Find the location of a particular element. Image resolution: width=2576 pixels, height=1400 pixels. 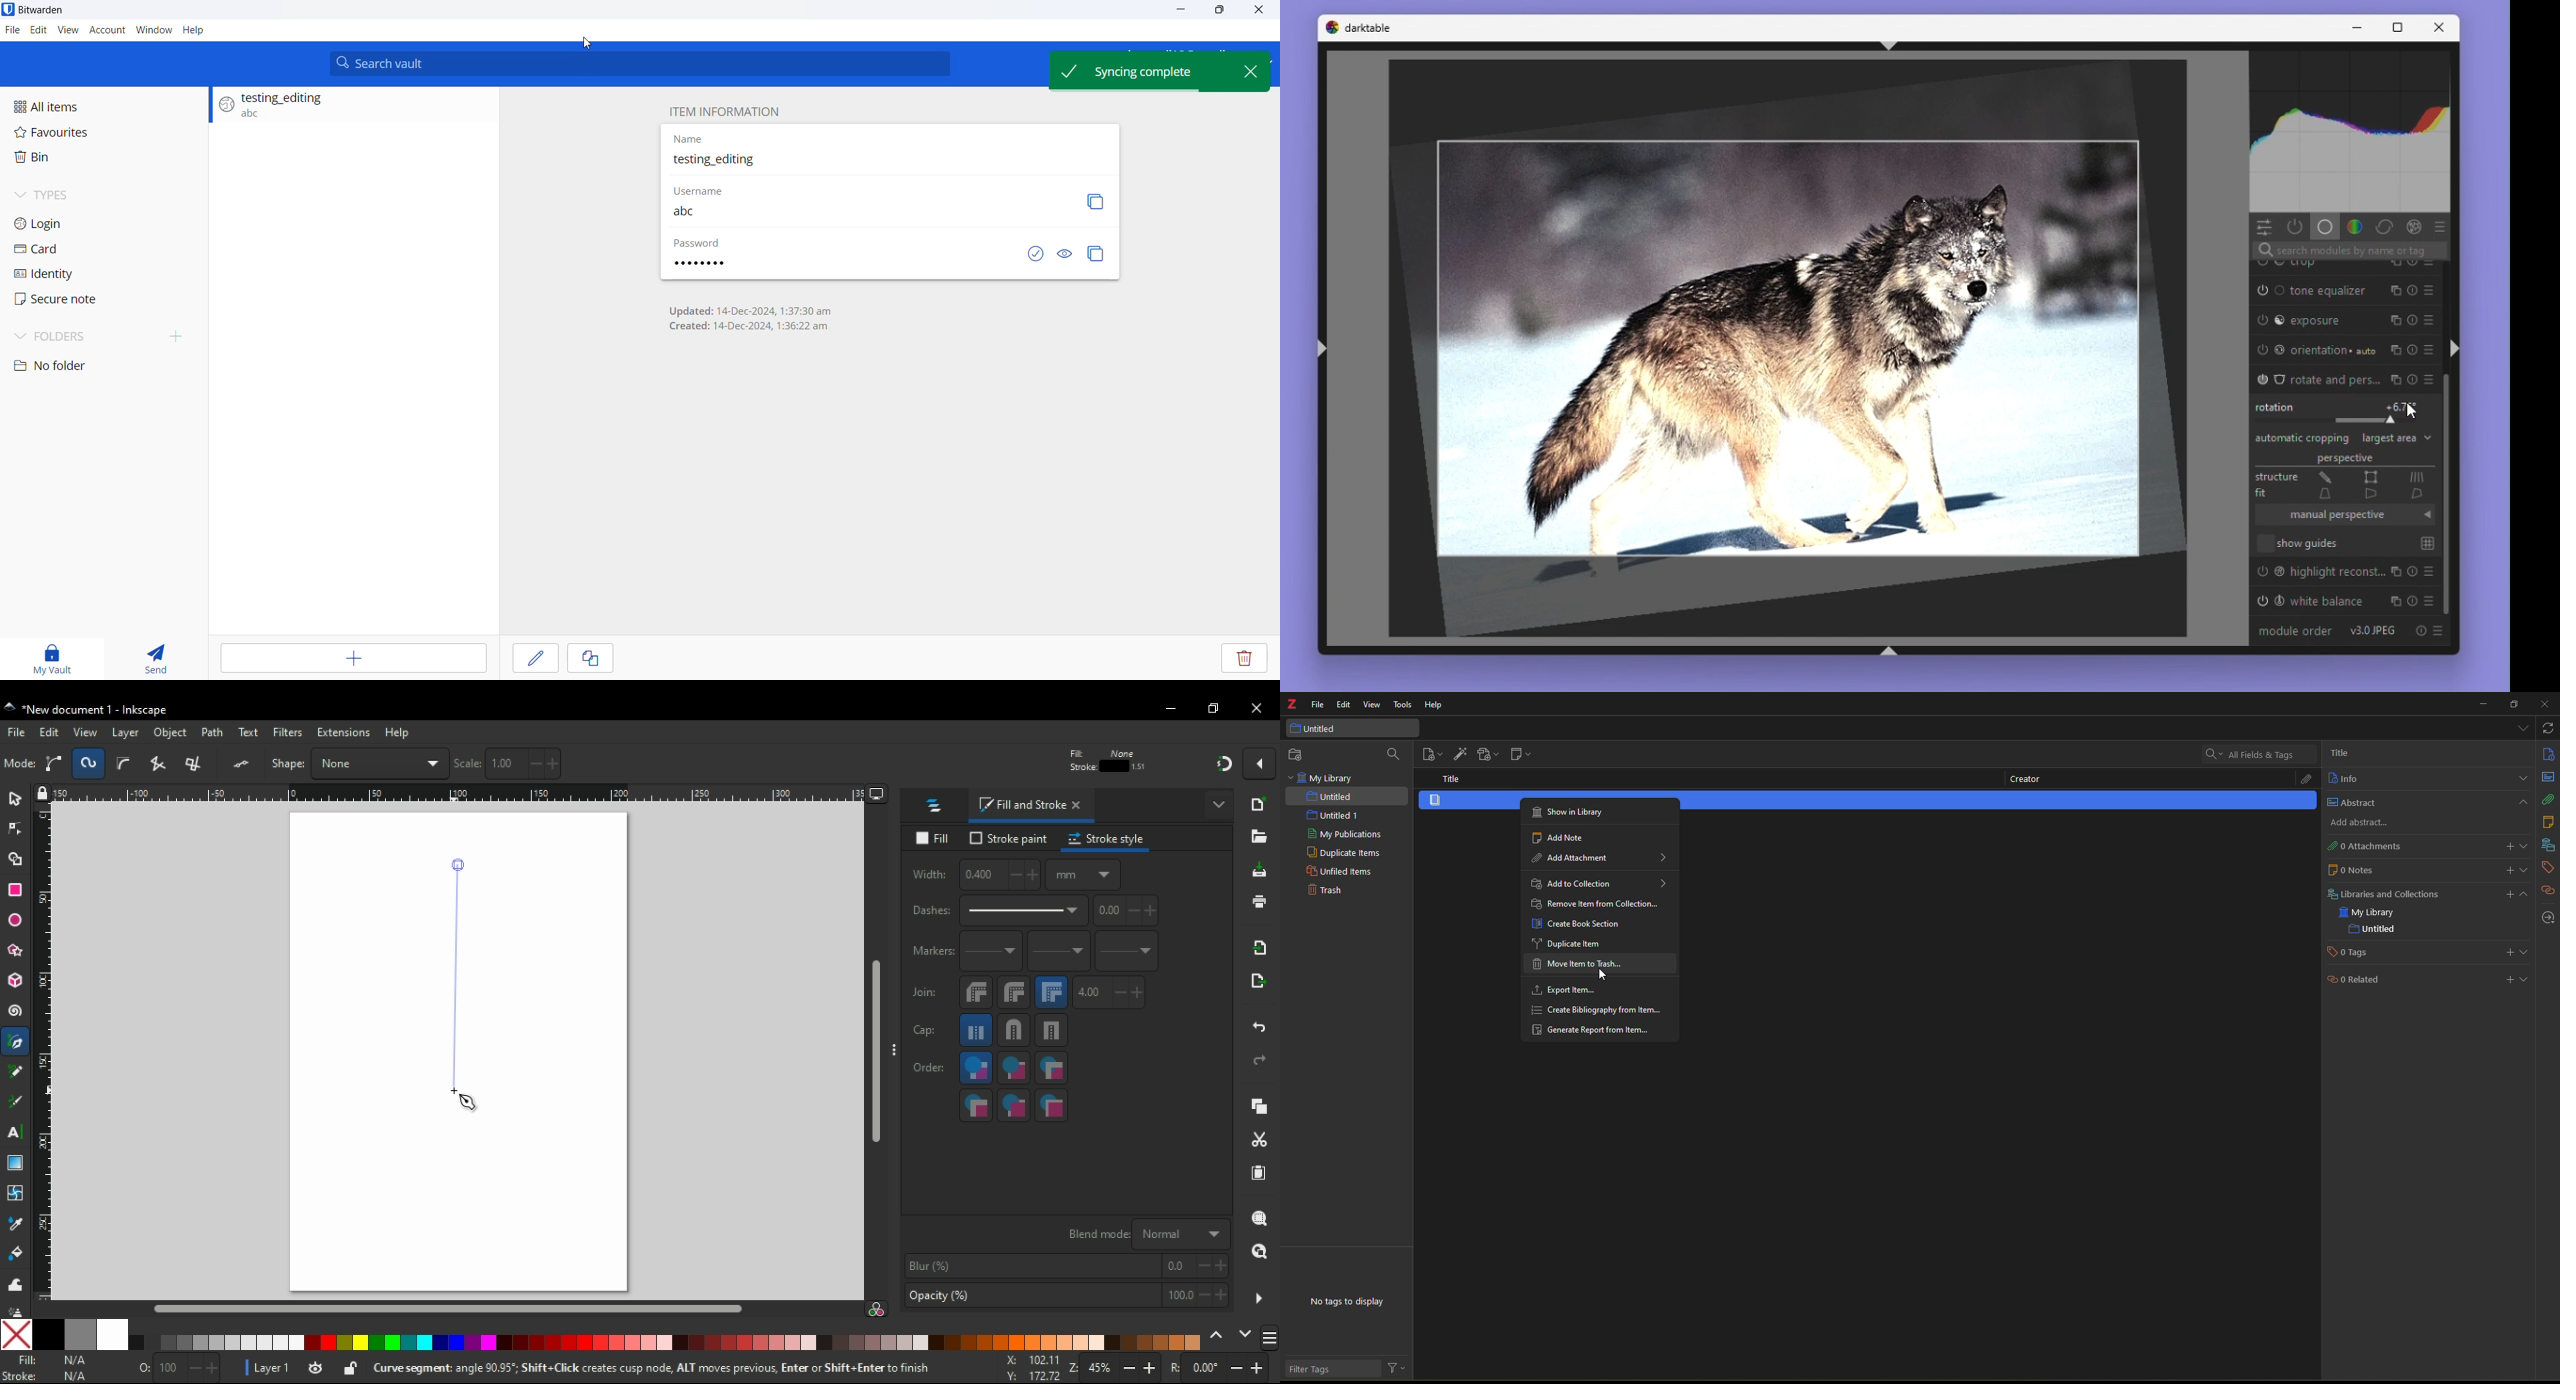

add attachment is located at coordinates (1603, 858).